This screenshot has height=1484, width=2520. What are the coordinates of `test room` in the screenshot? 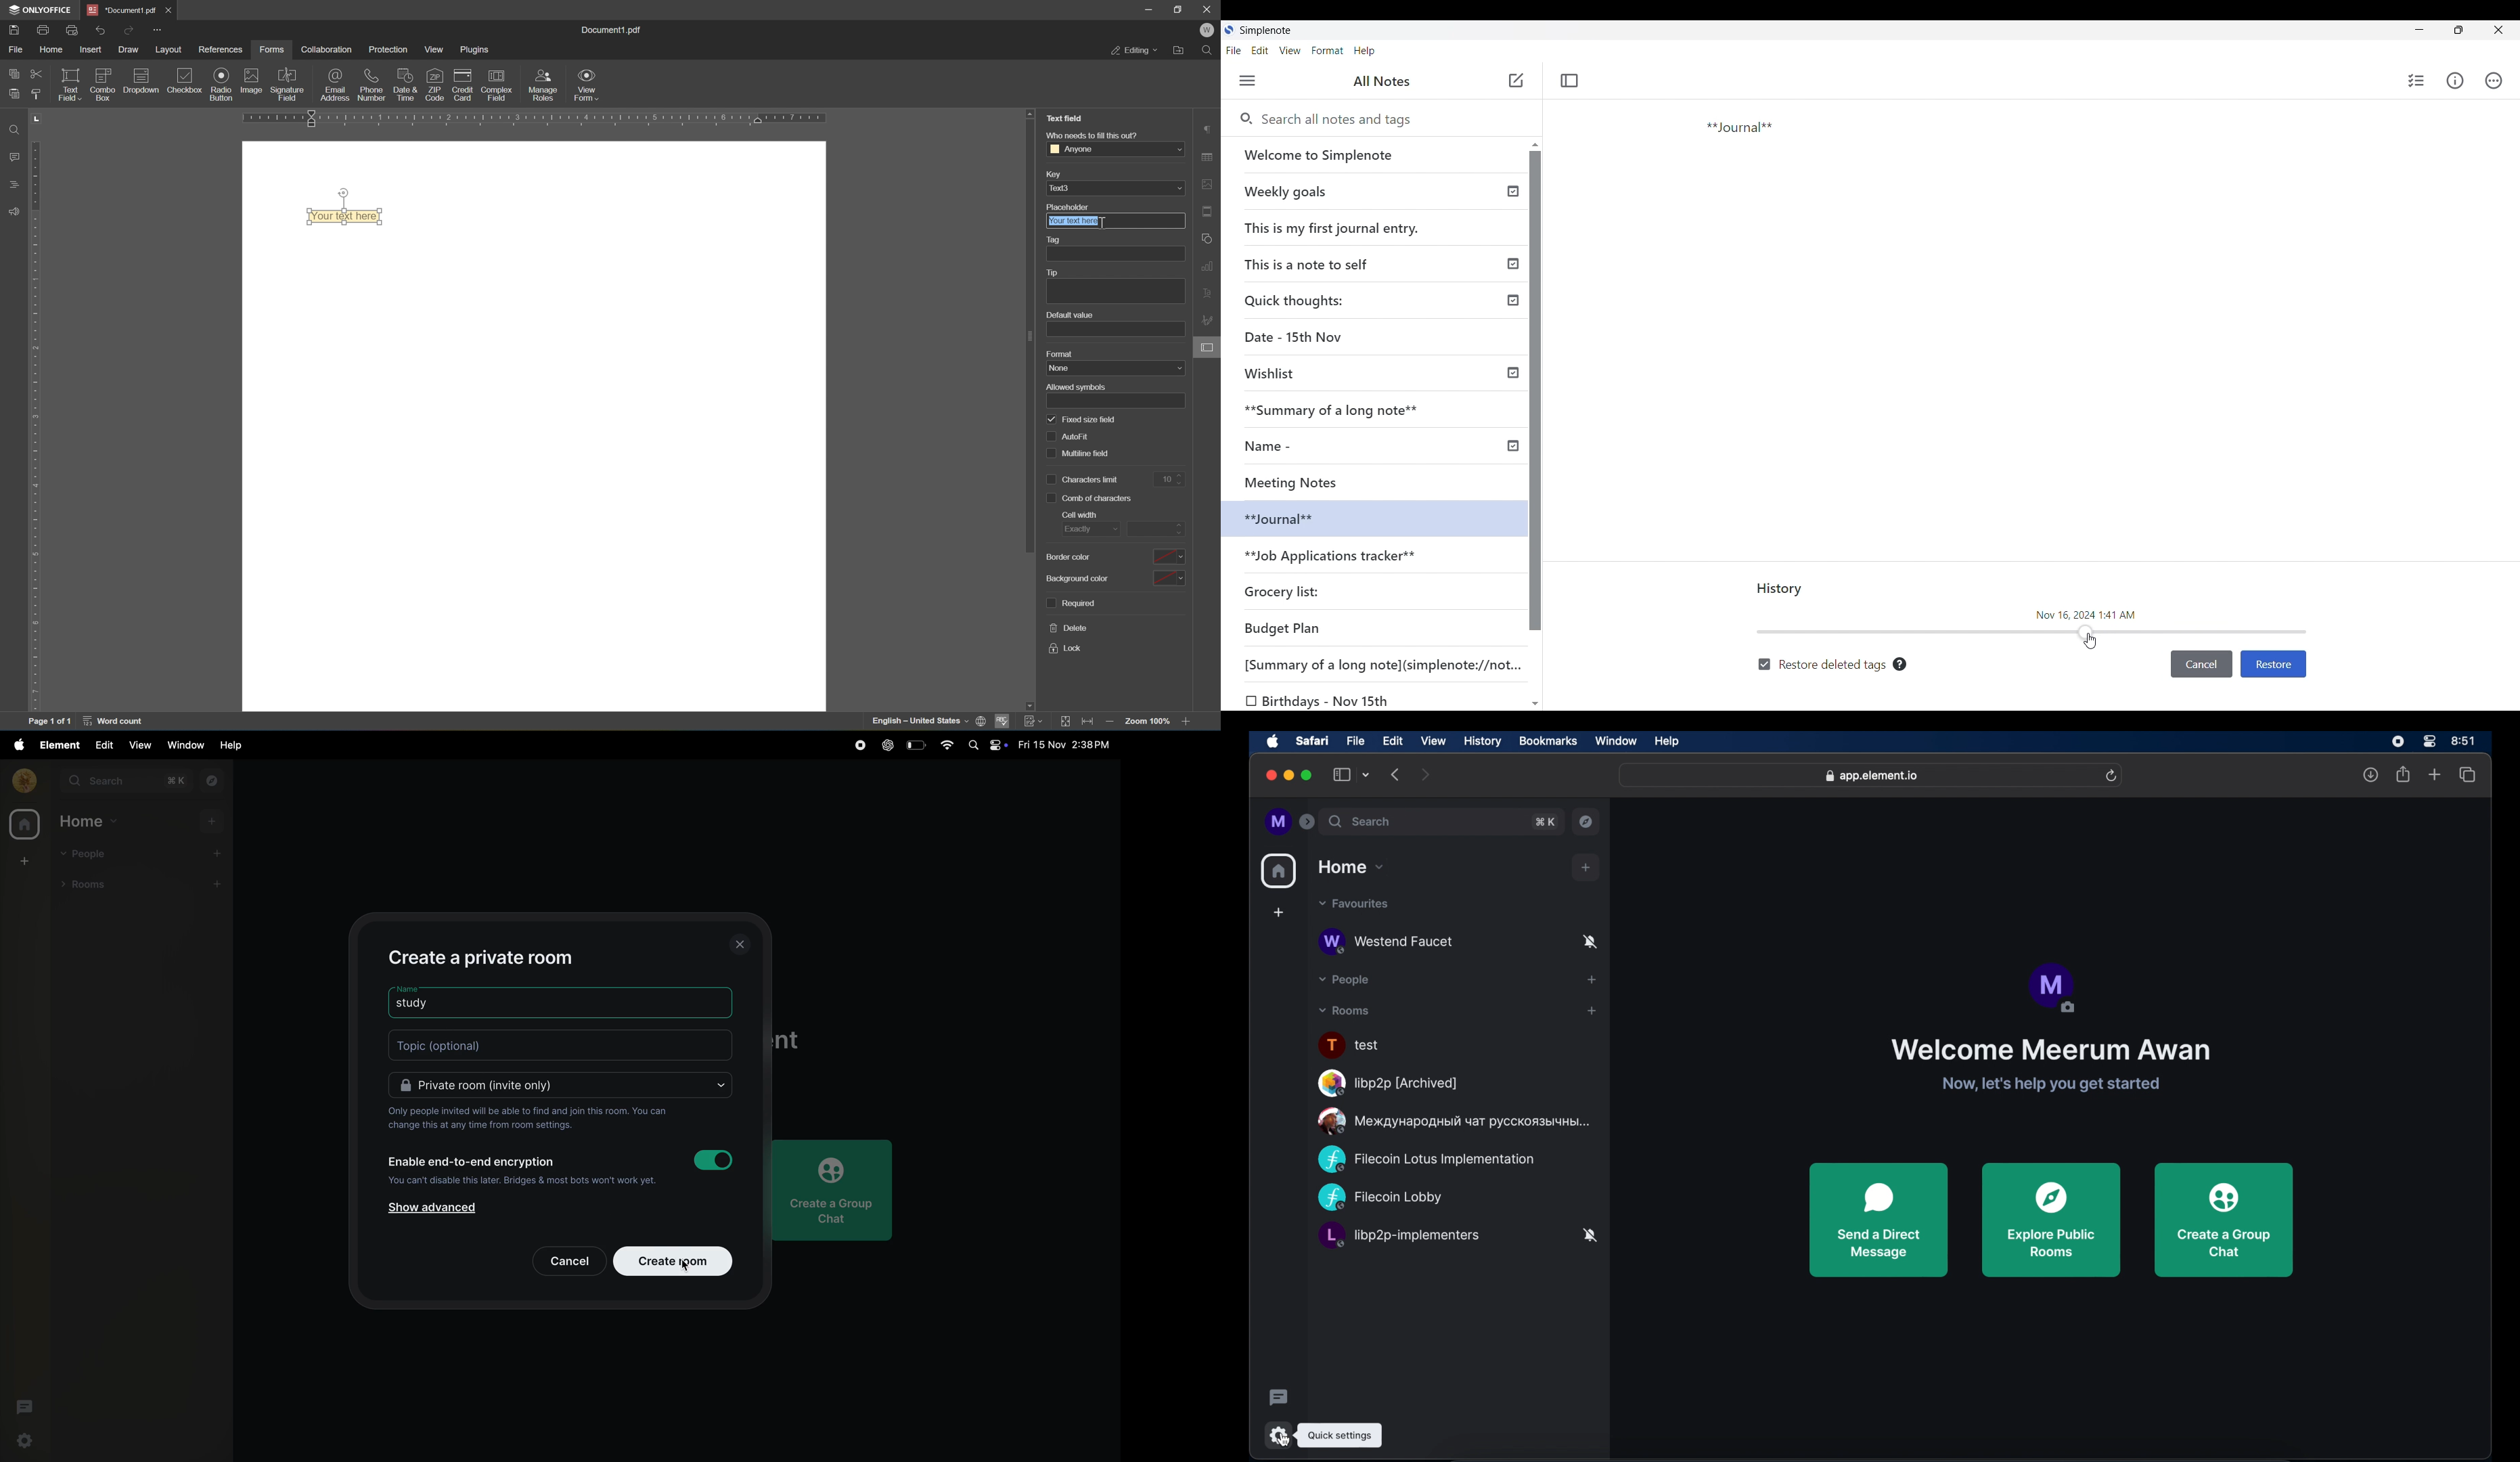 It's located at (1351, 1045).